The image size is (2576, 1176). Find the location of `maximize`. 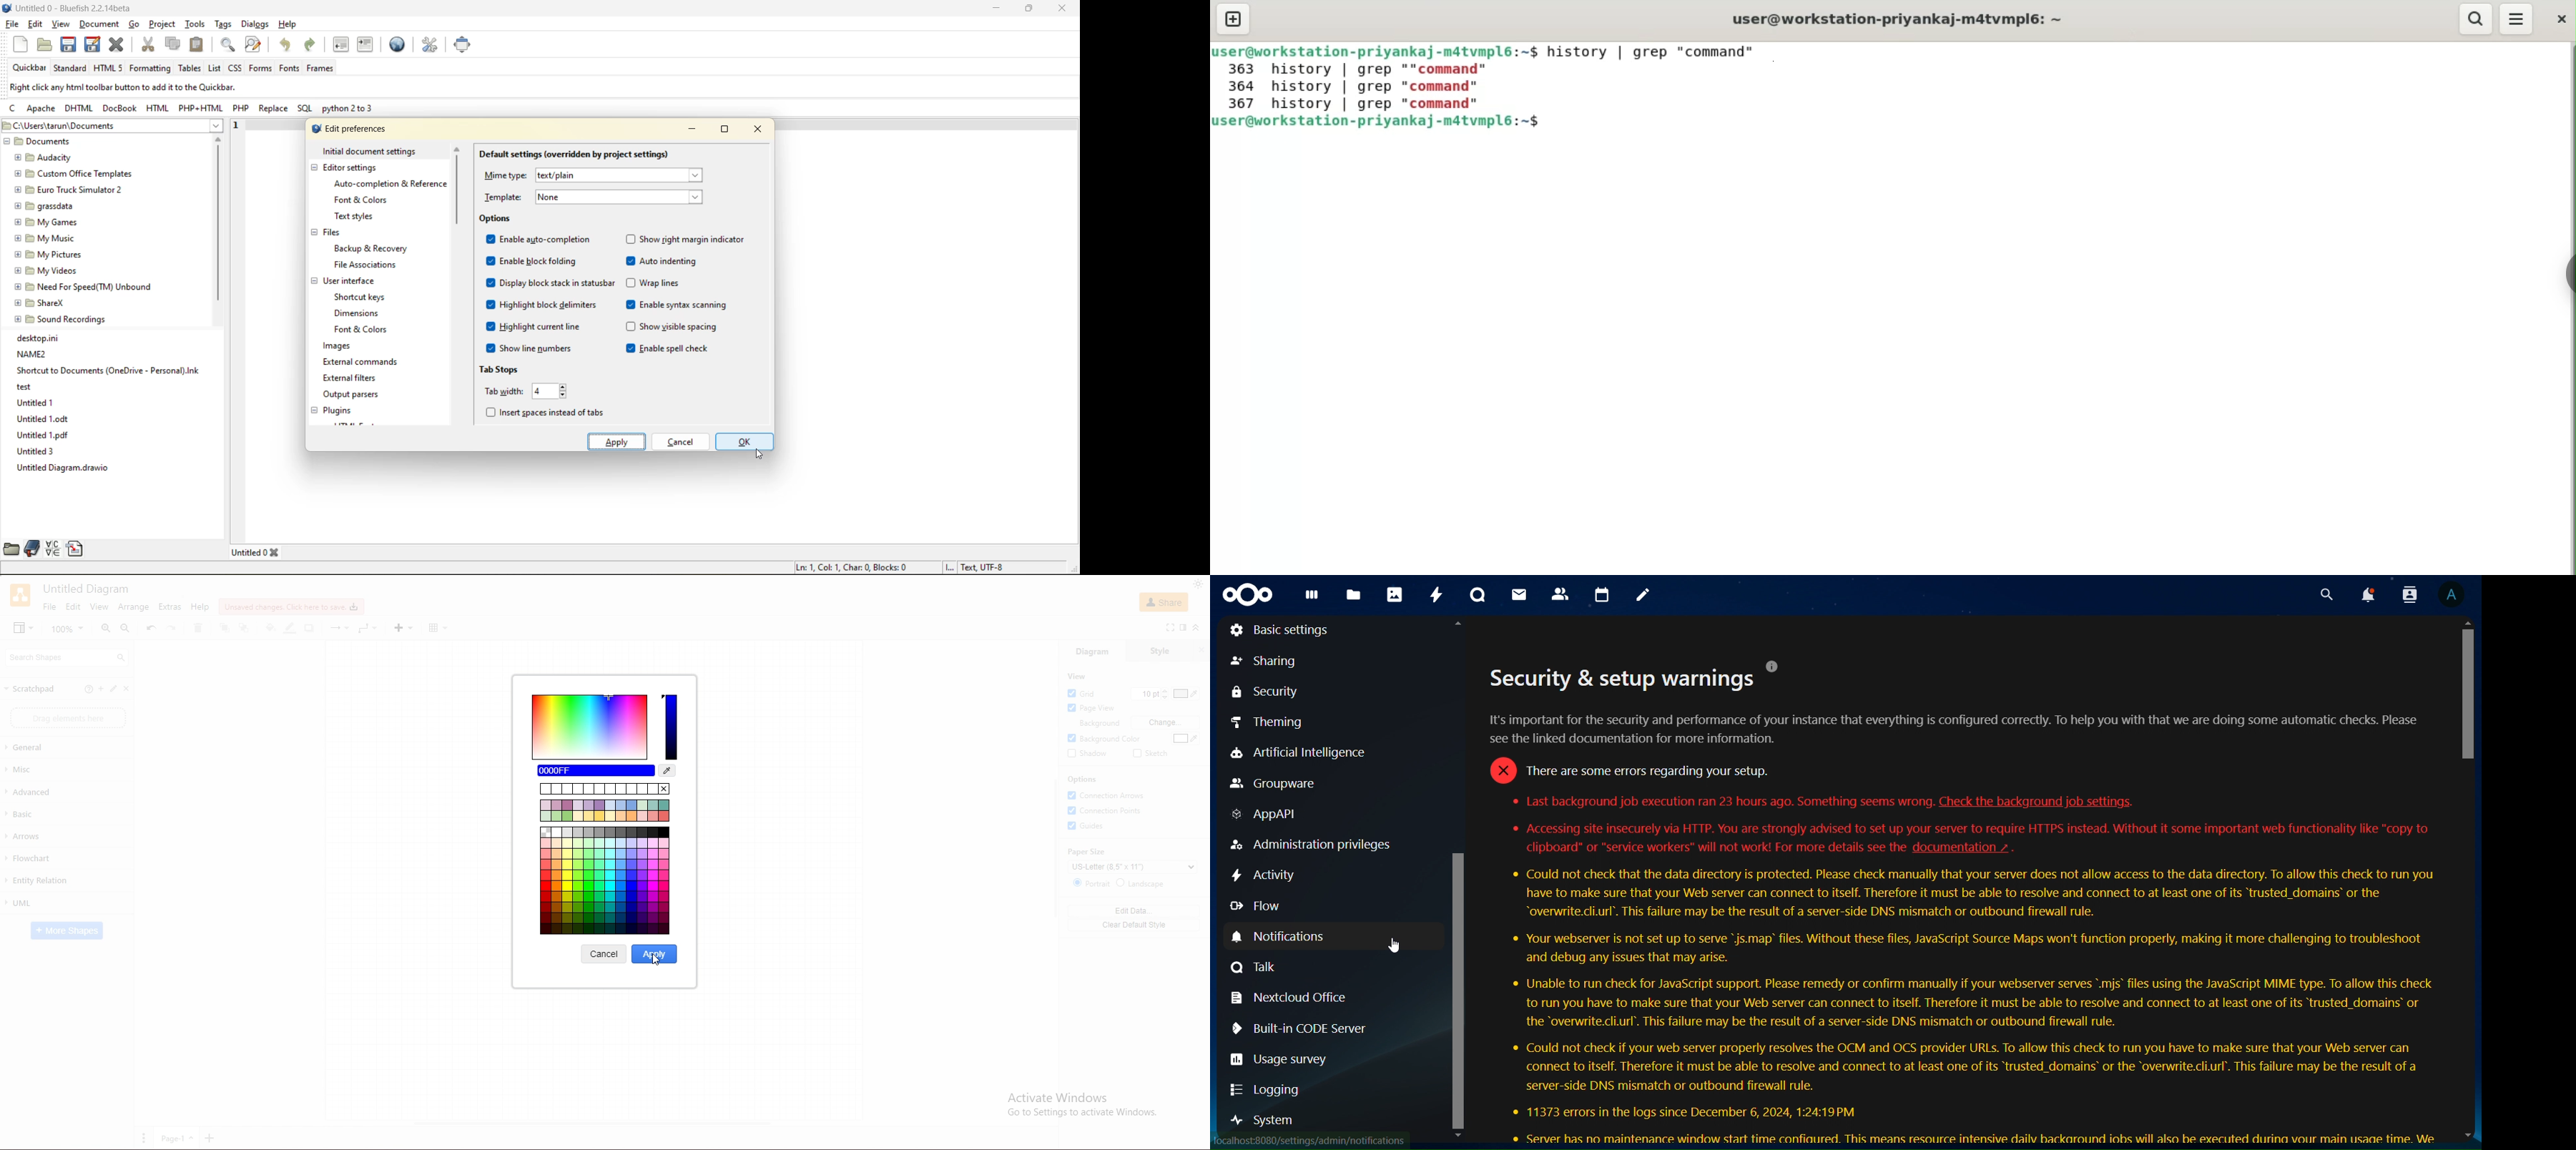

maximize is located at coordinates (1028, 10).